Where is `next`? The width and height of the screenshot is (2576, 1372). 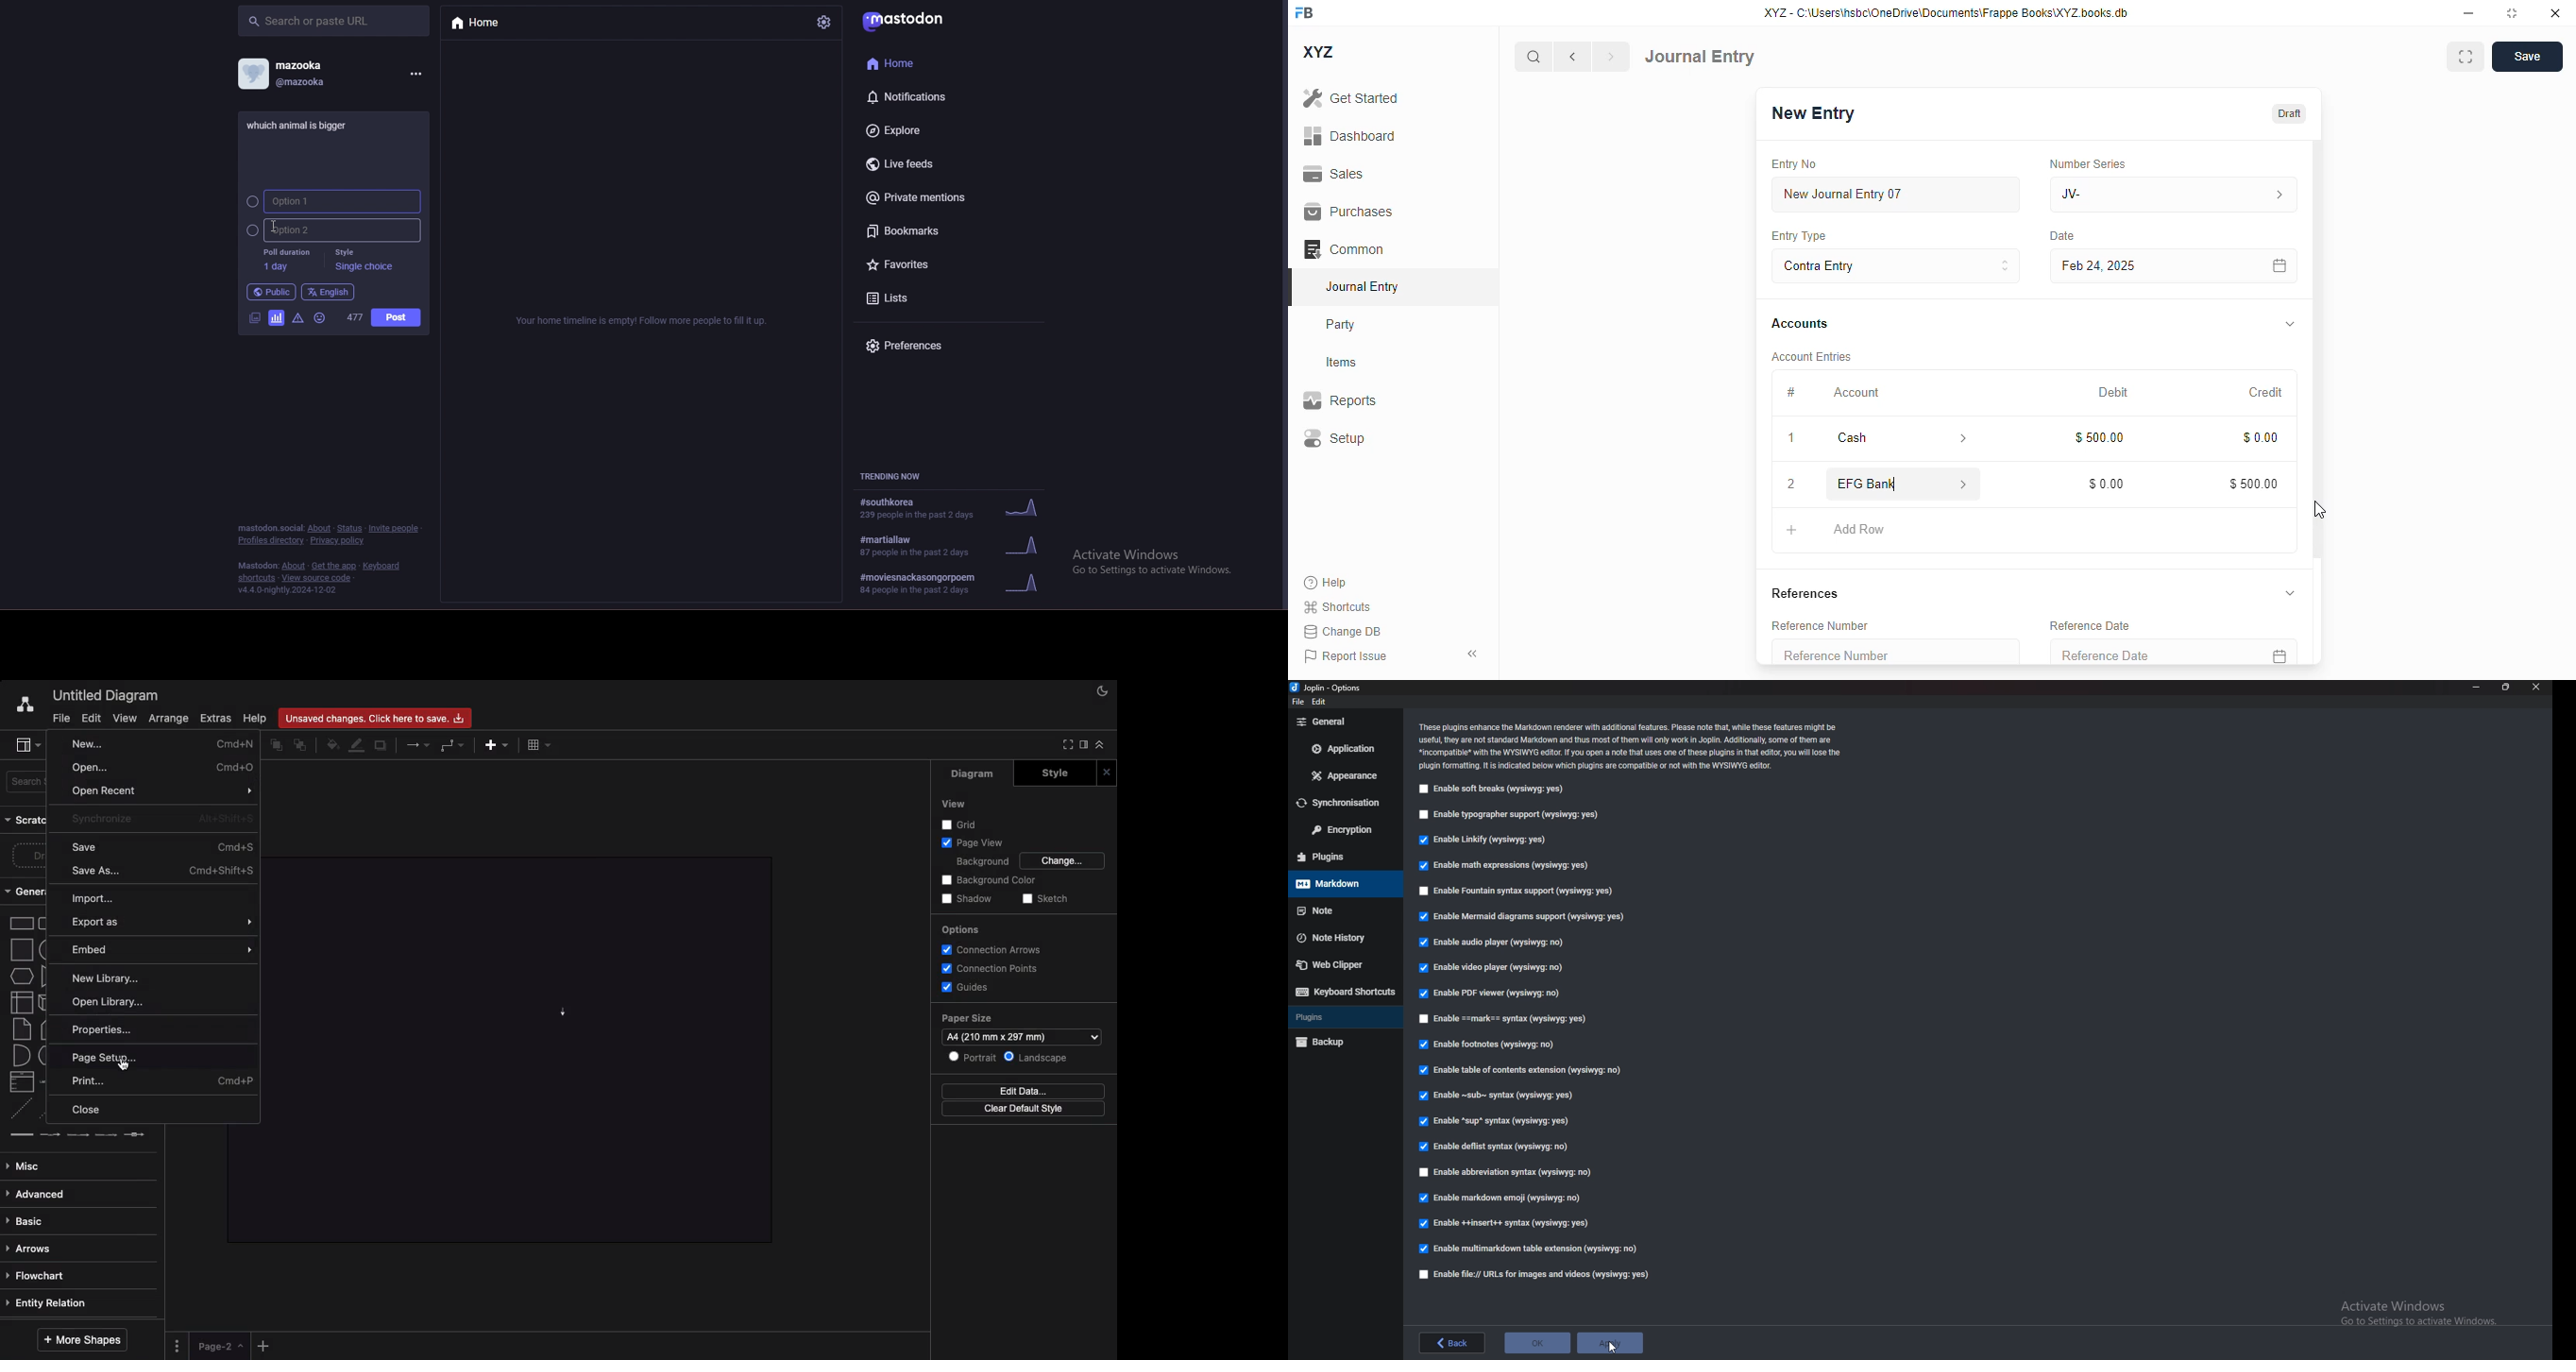
next is located at coordinates (1612, 57).